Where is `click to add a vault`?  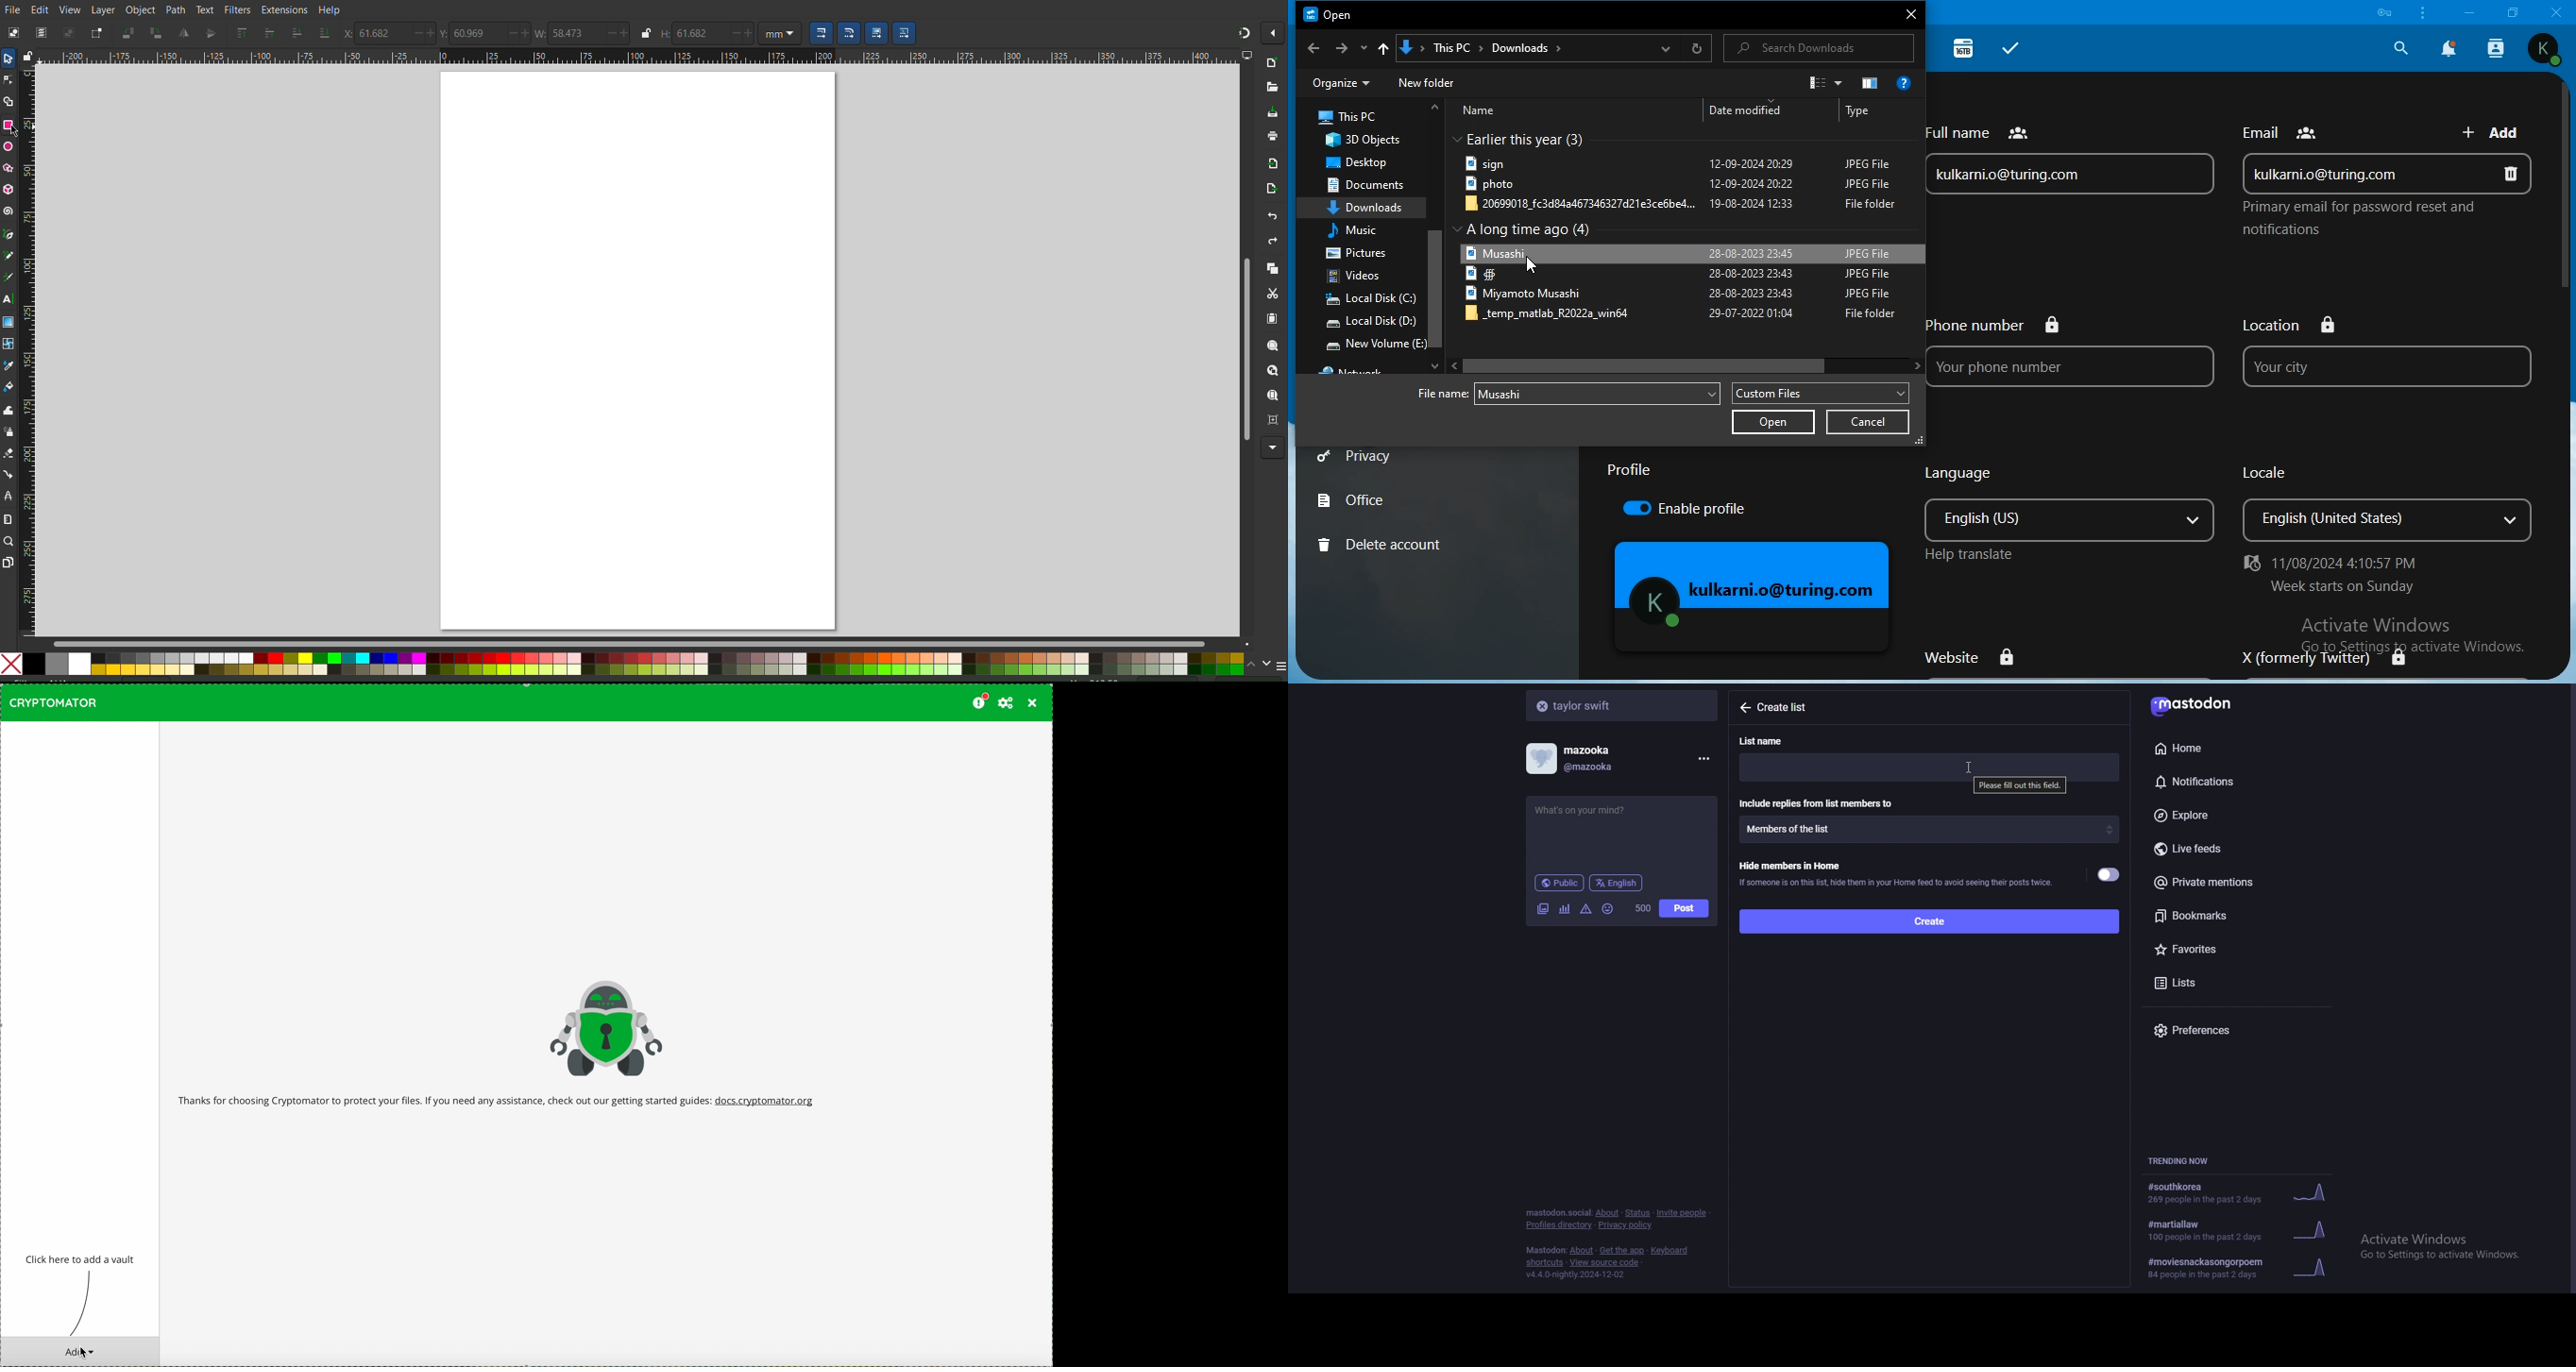
click to add a vault is located at coordinates (81, 1260).